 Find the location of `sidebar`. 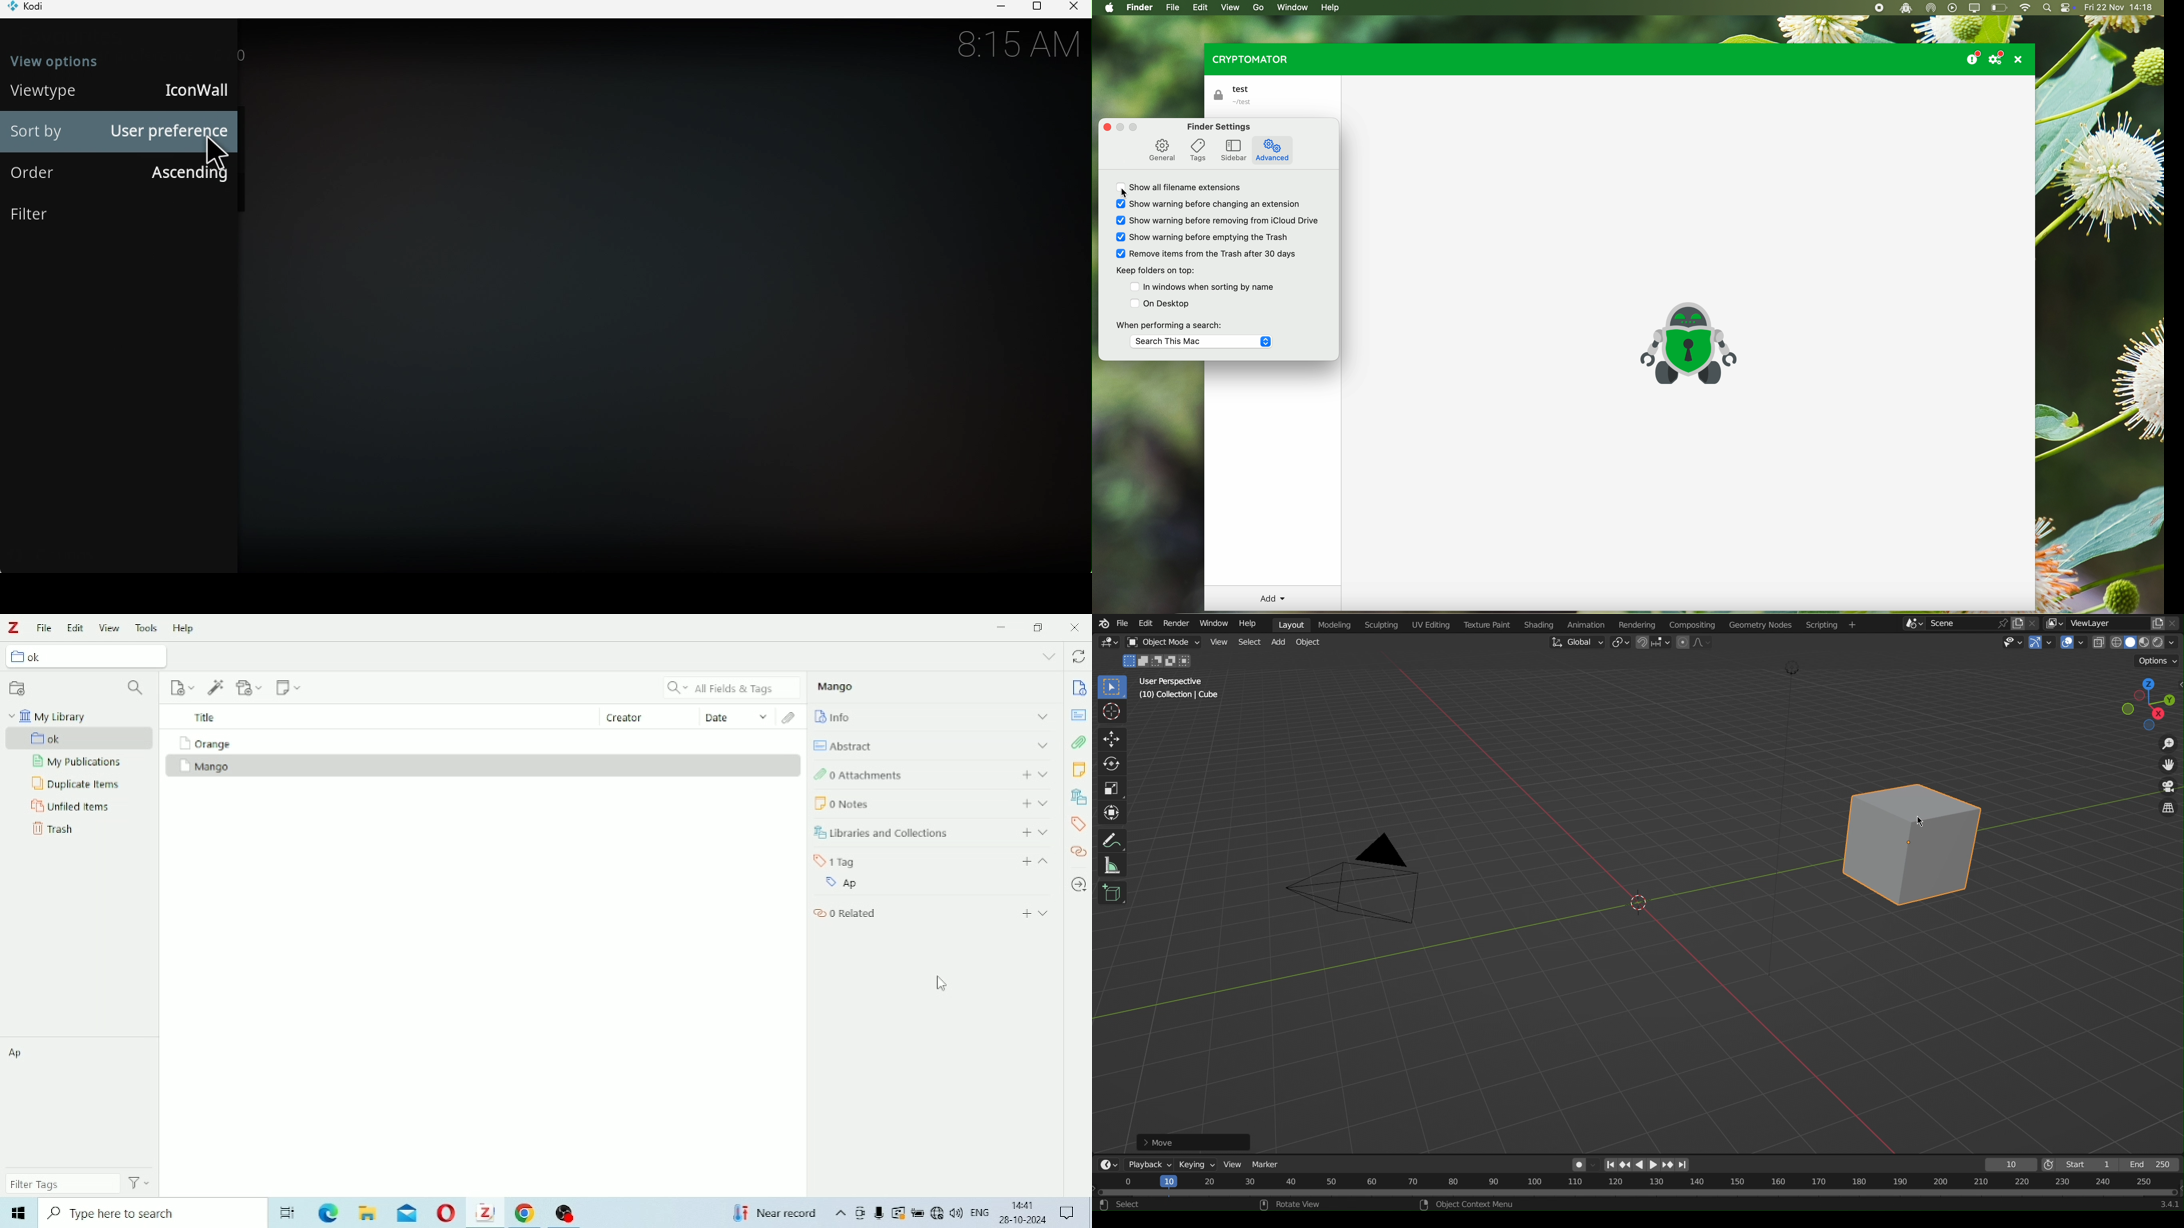

sidebar is located at coordinates (1234, 150).